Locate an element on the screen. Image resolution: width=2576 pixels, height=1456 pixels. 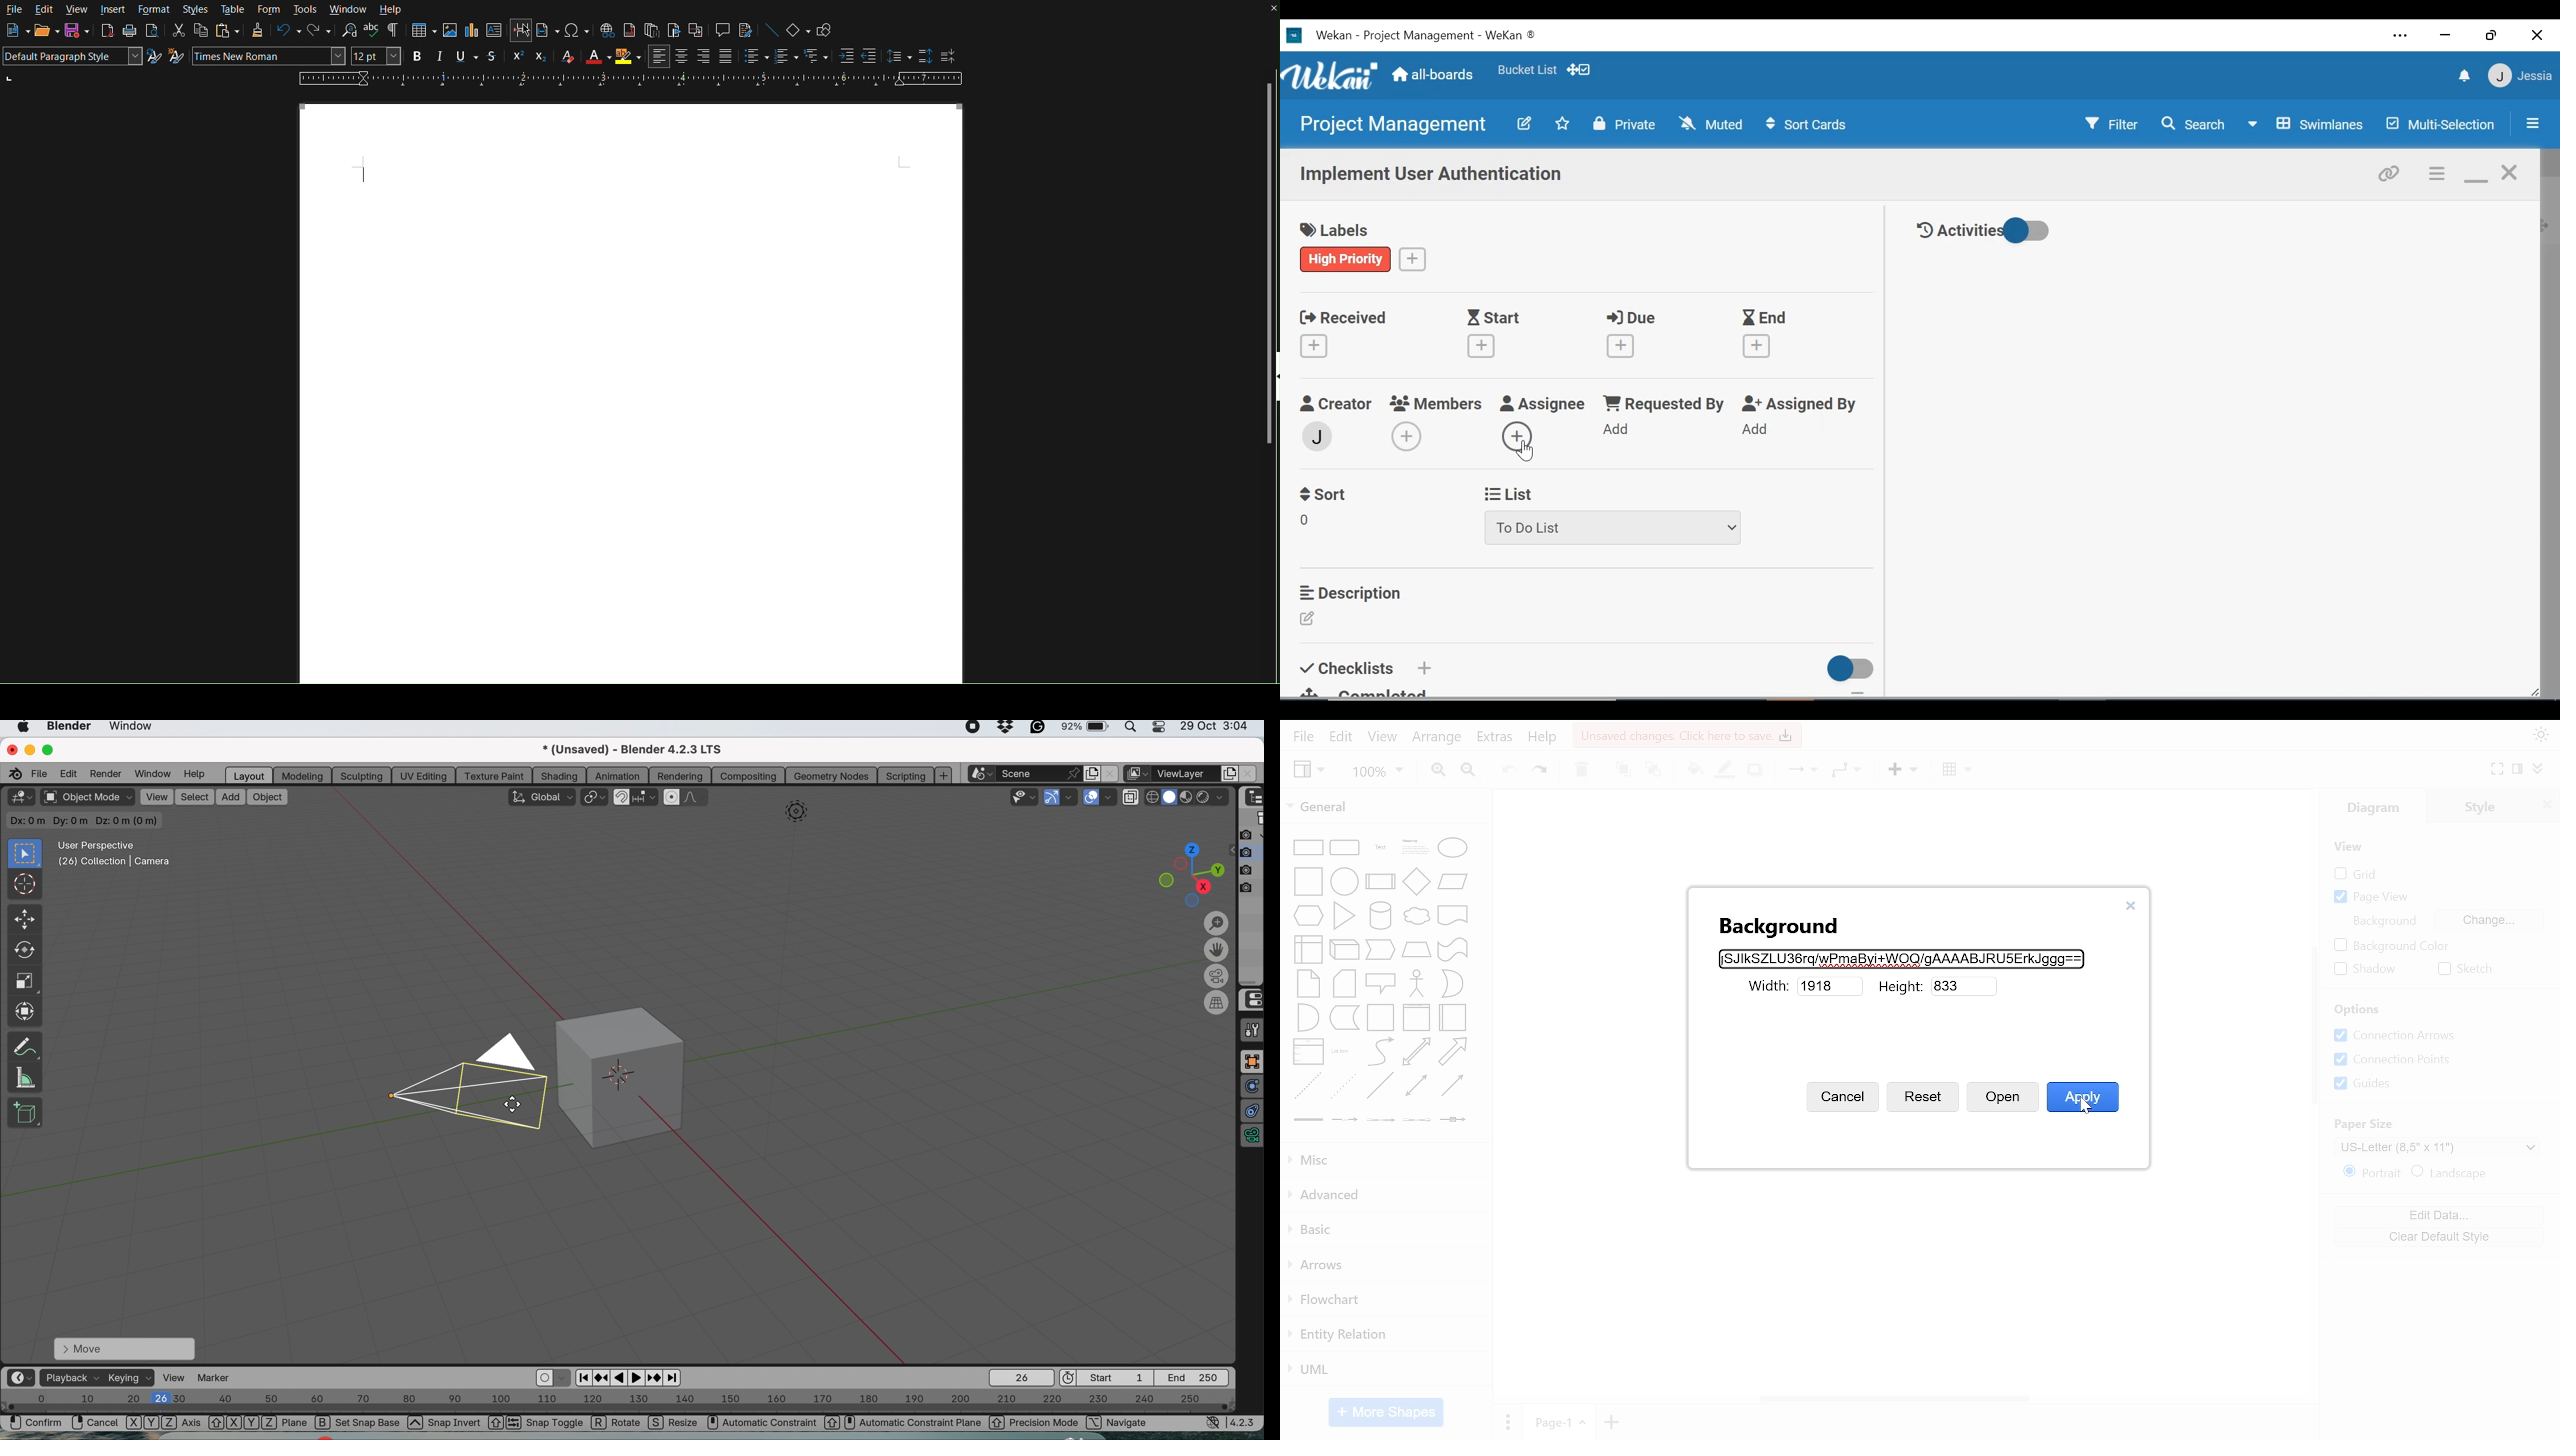
general shapes is located at coordinates (1417, 1016).